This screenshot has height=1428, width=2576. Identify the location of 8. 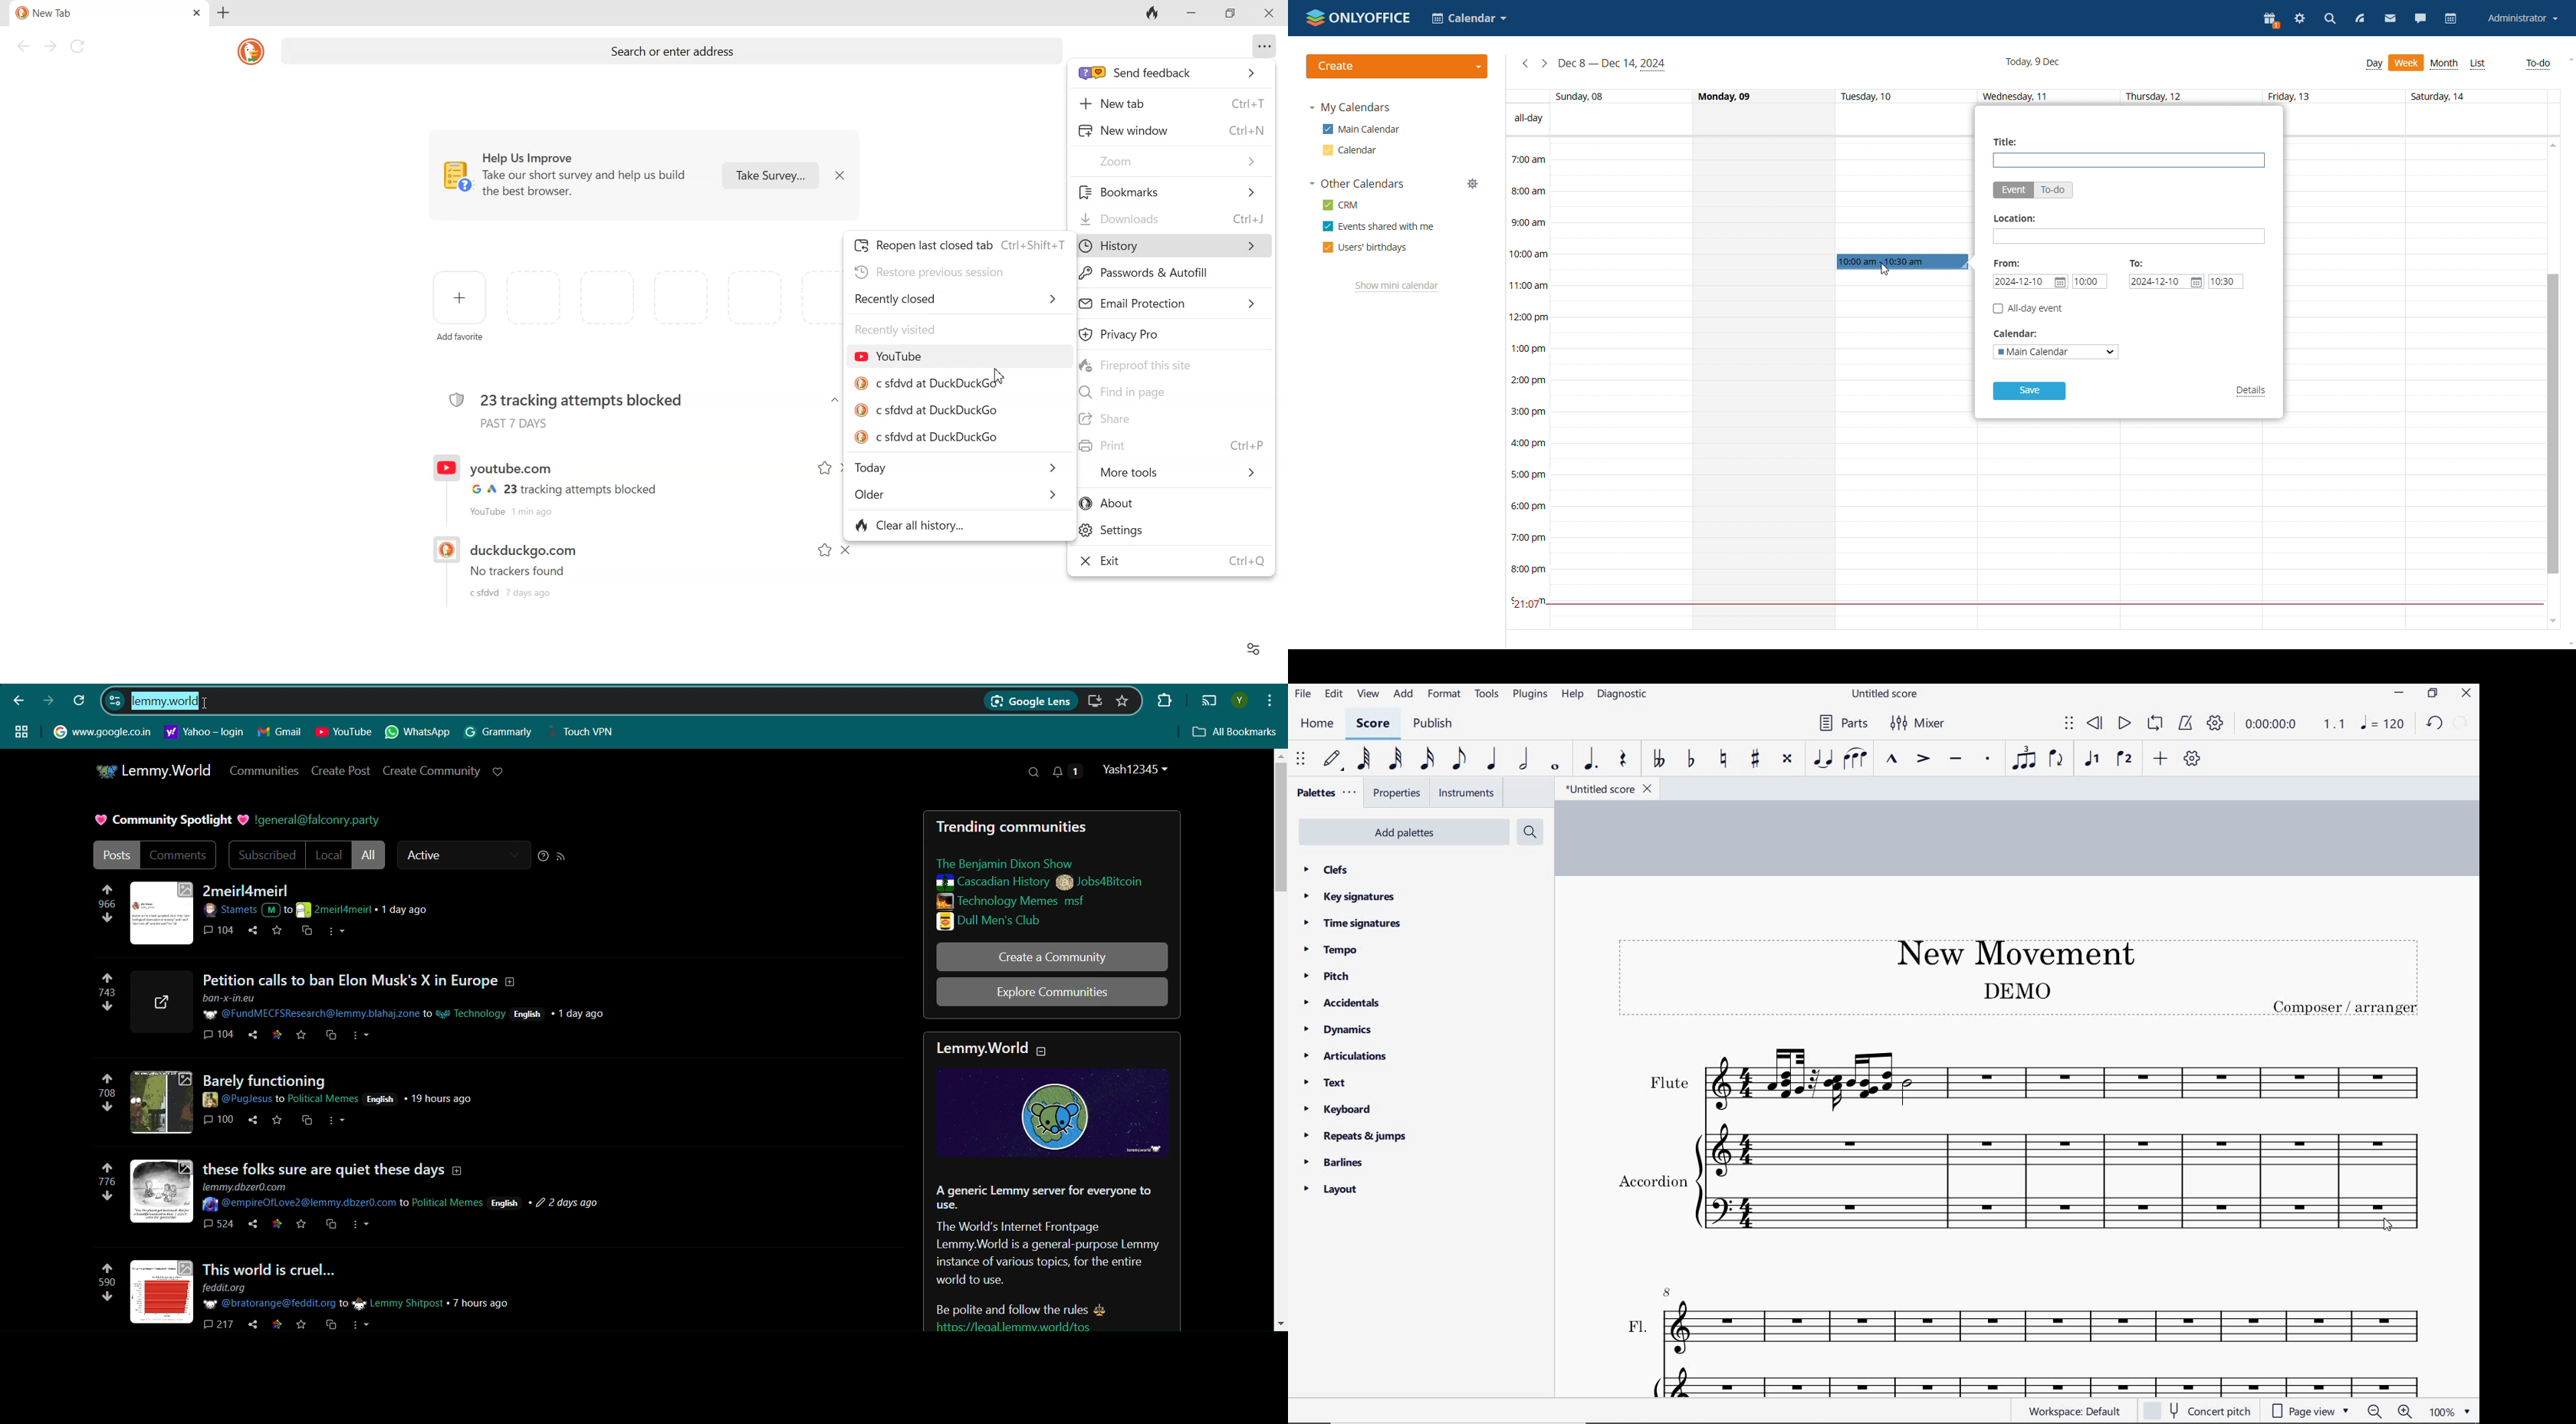
(1668, 1291).